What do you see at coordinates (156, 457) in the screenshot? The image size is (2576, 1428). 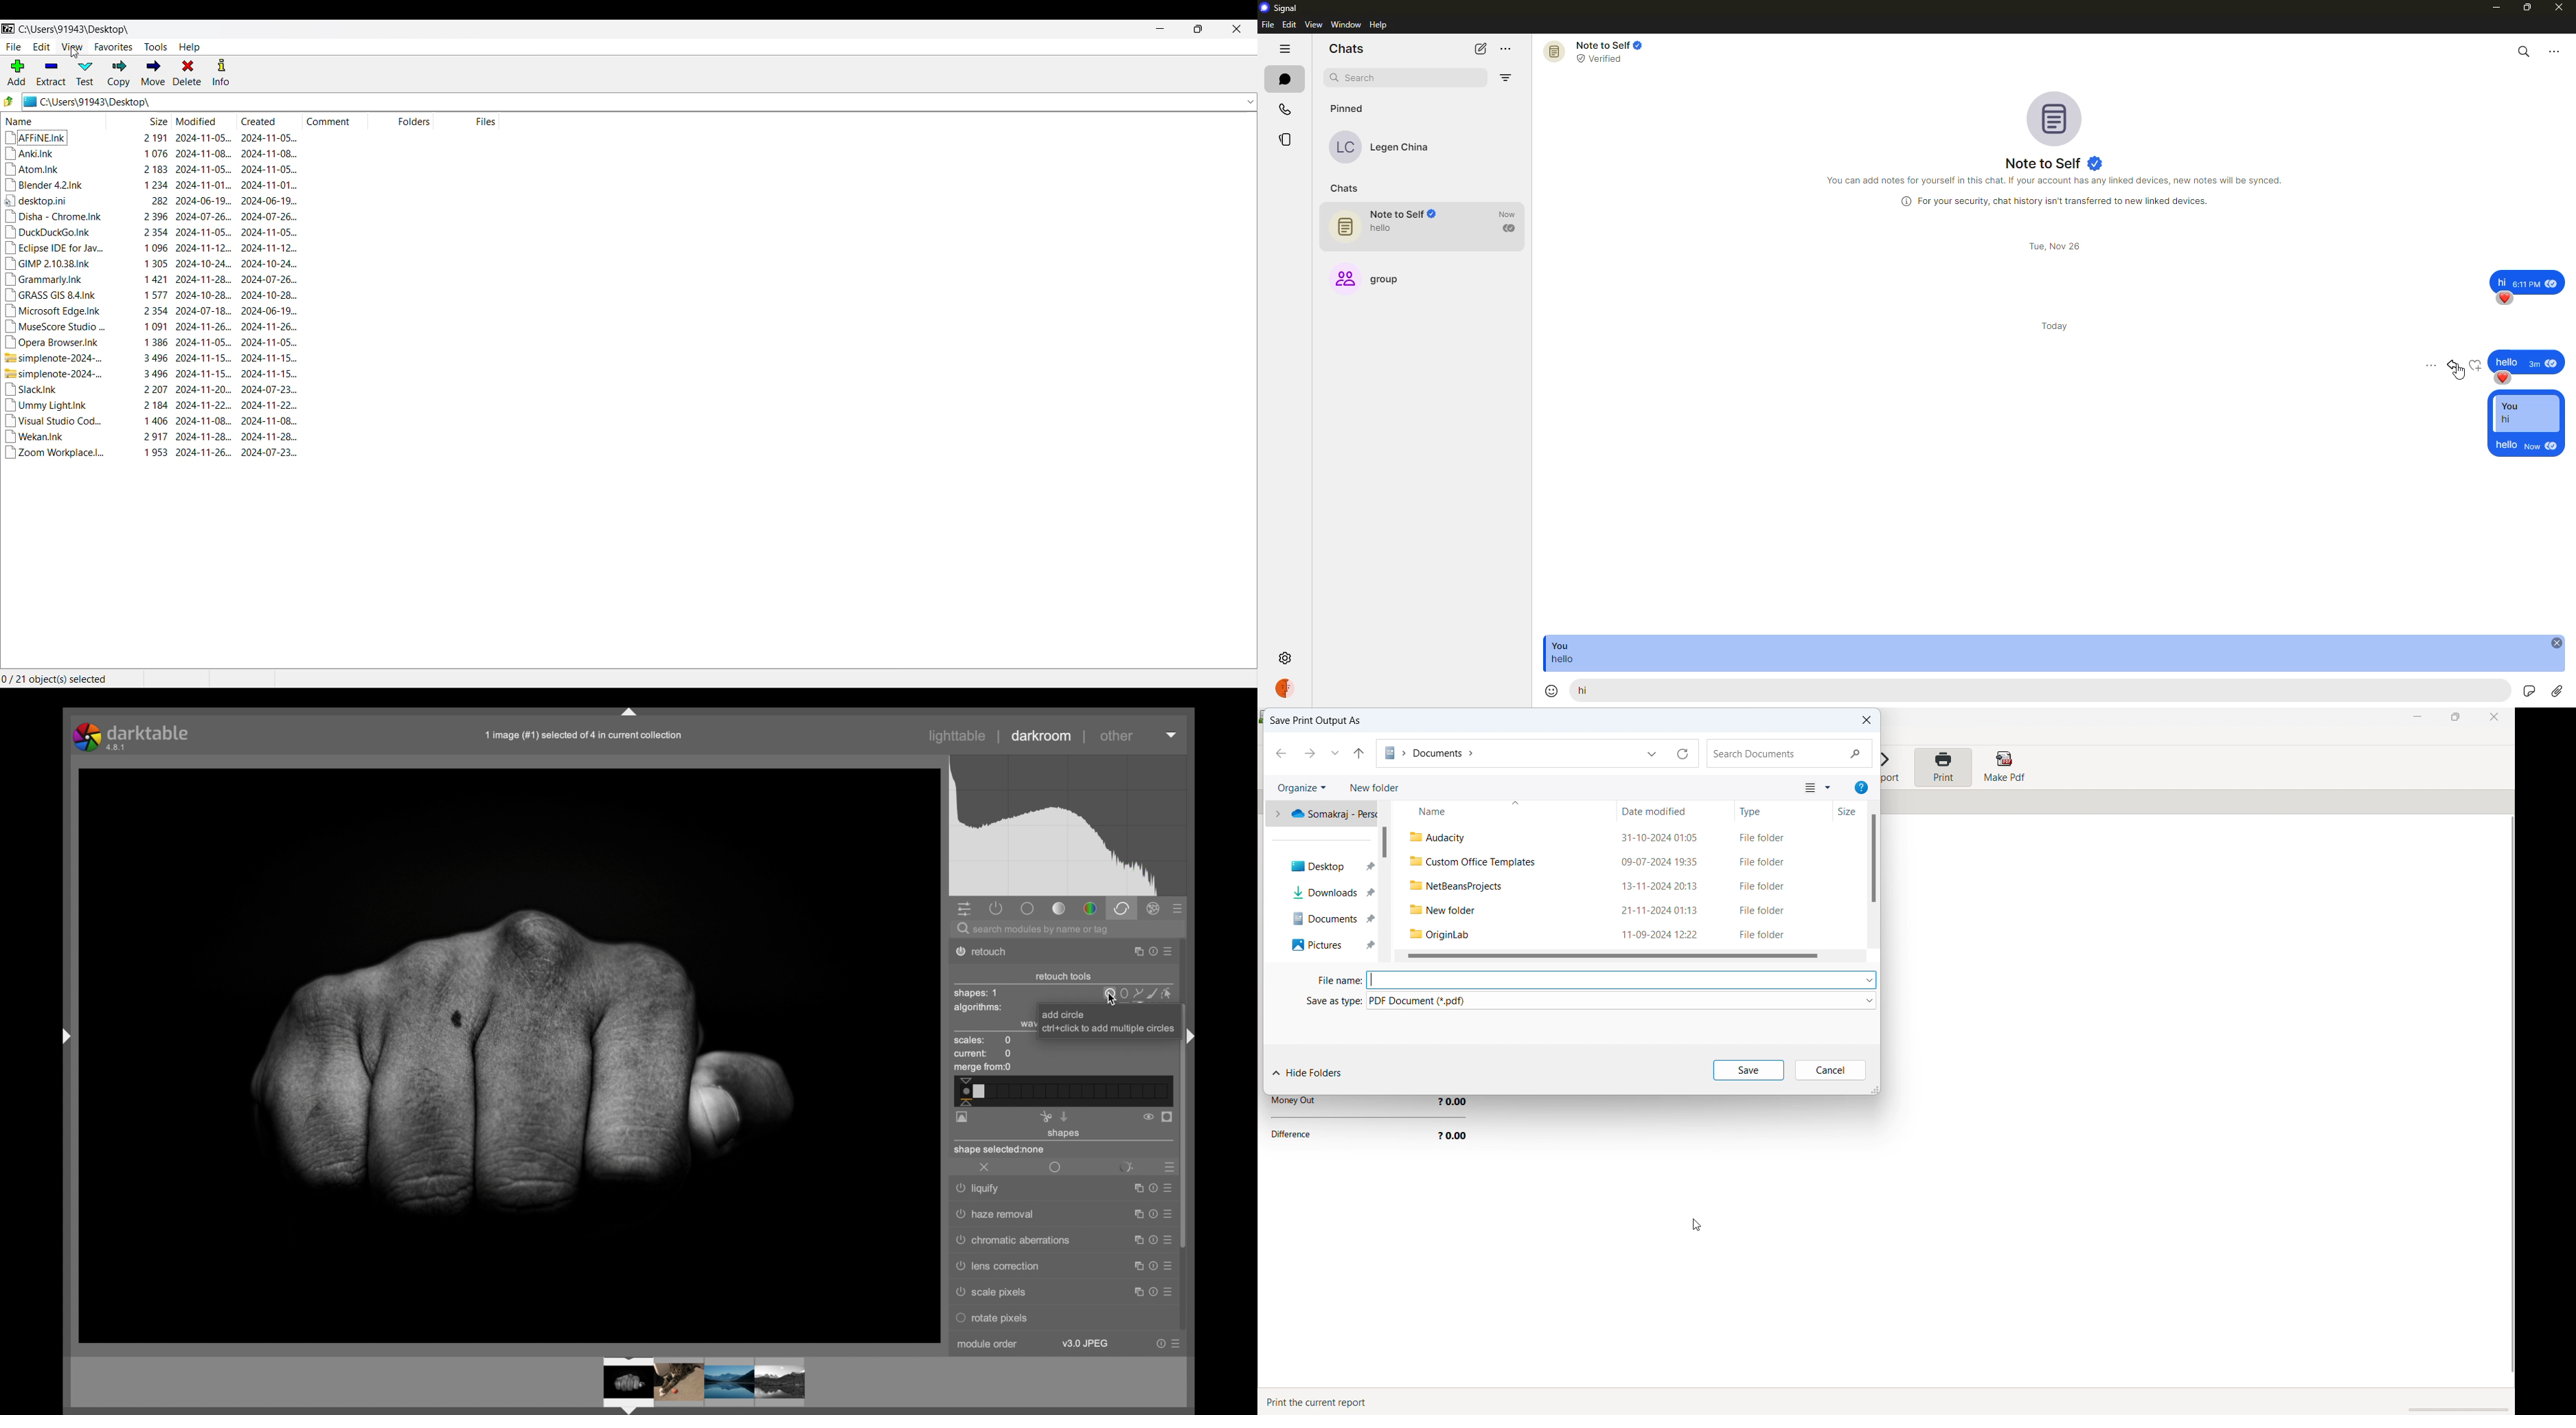 I see `Zoom Workplace.l.. 1953 2024-11-26... 2024-07-23..` at bounding box center [156, 457].